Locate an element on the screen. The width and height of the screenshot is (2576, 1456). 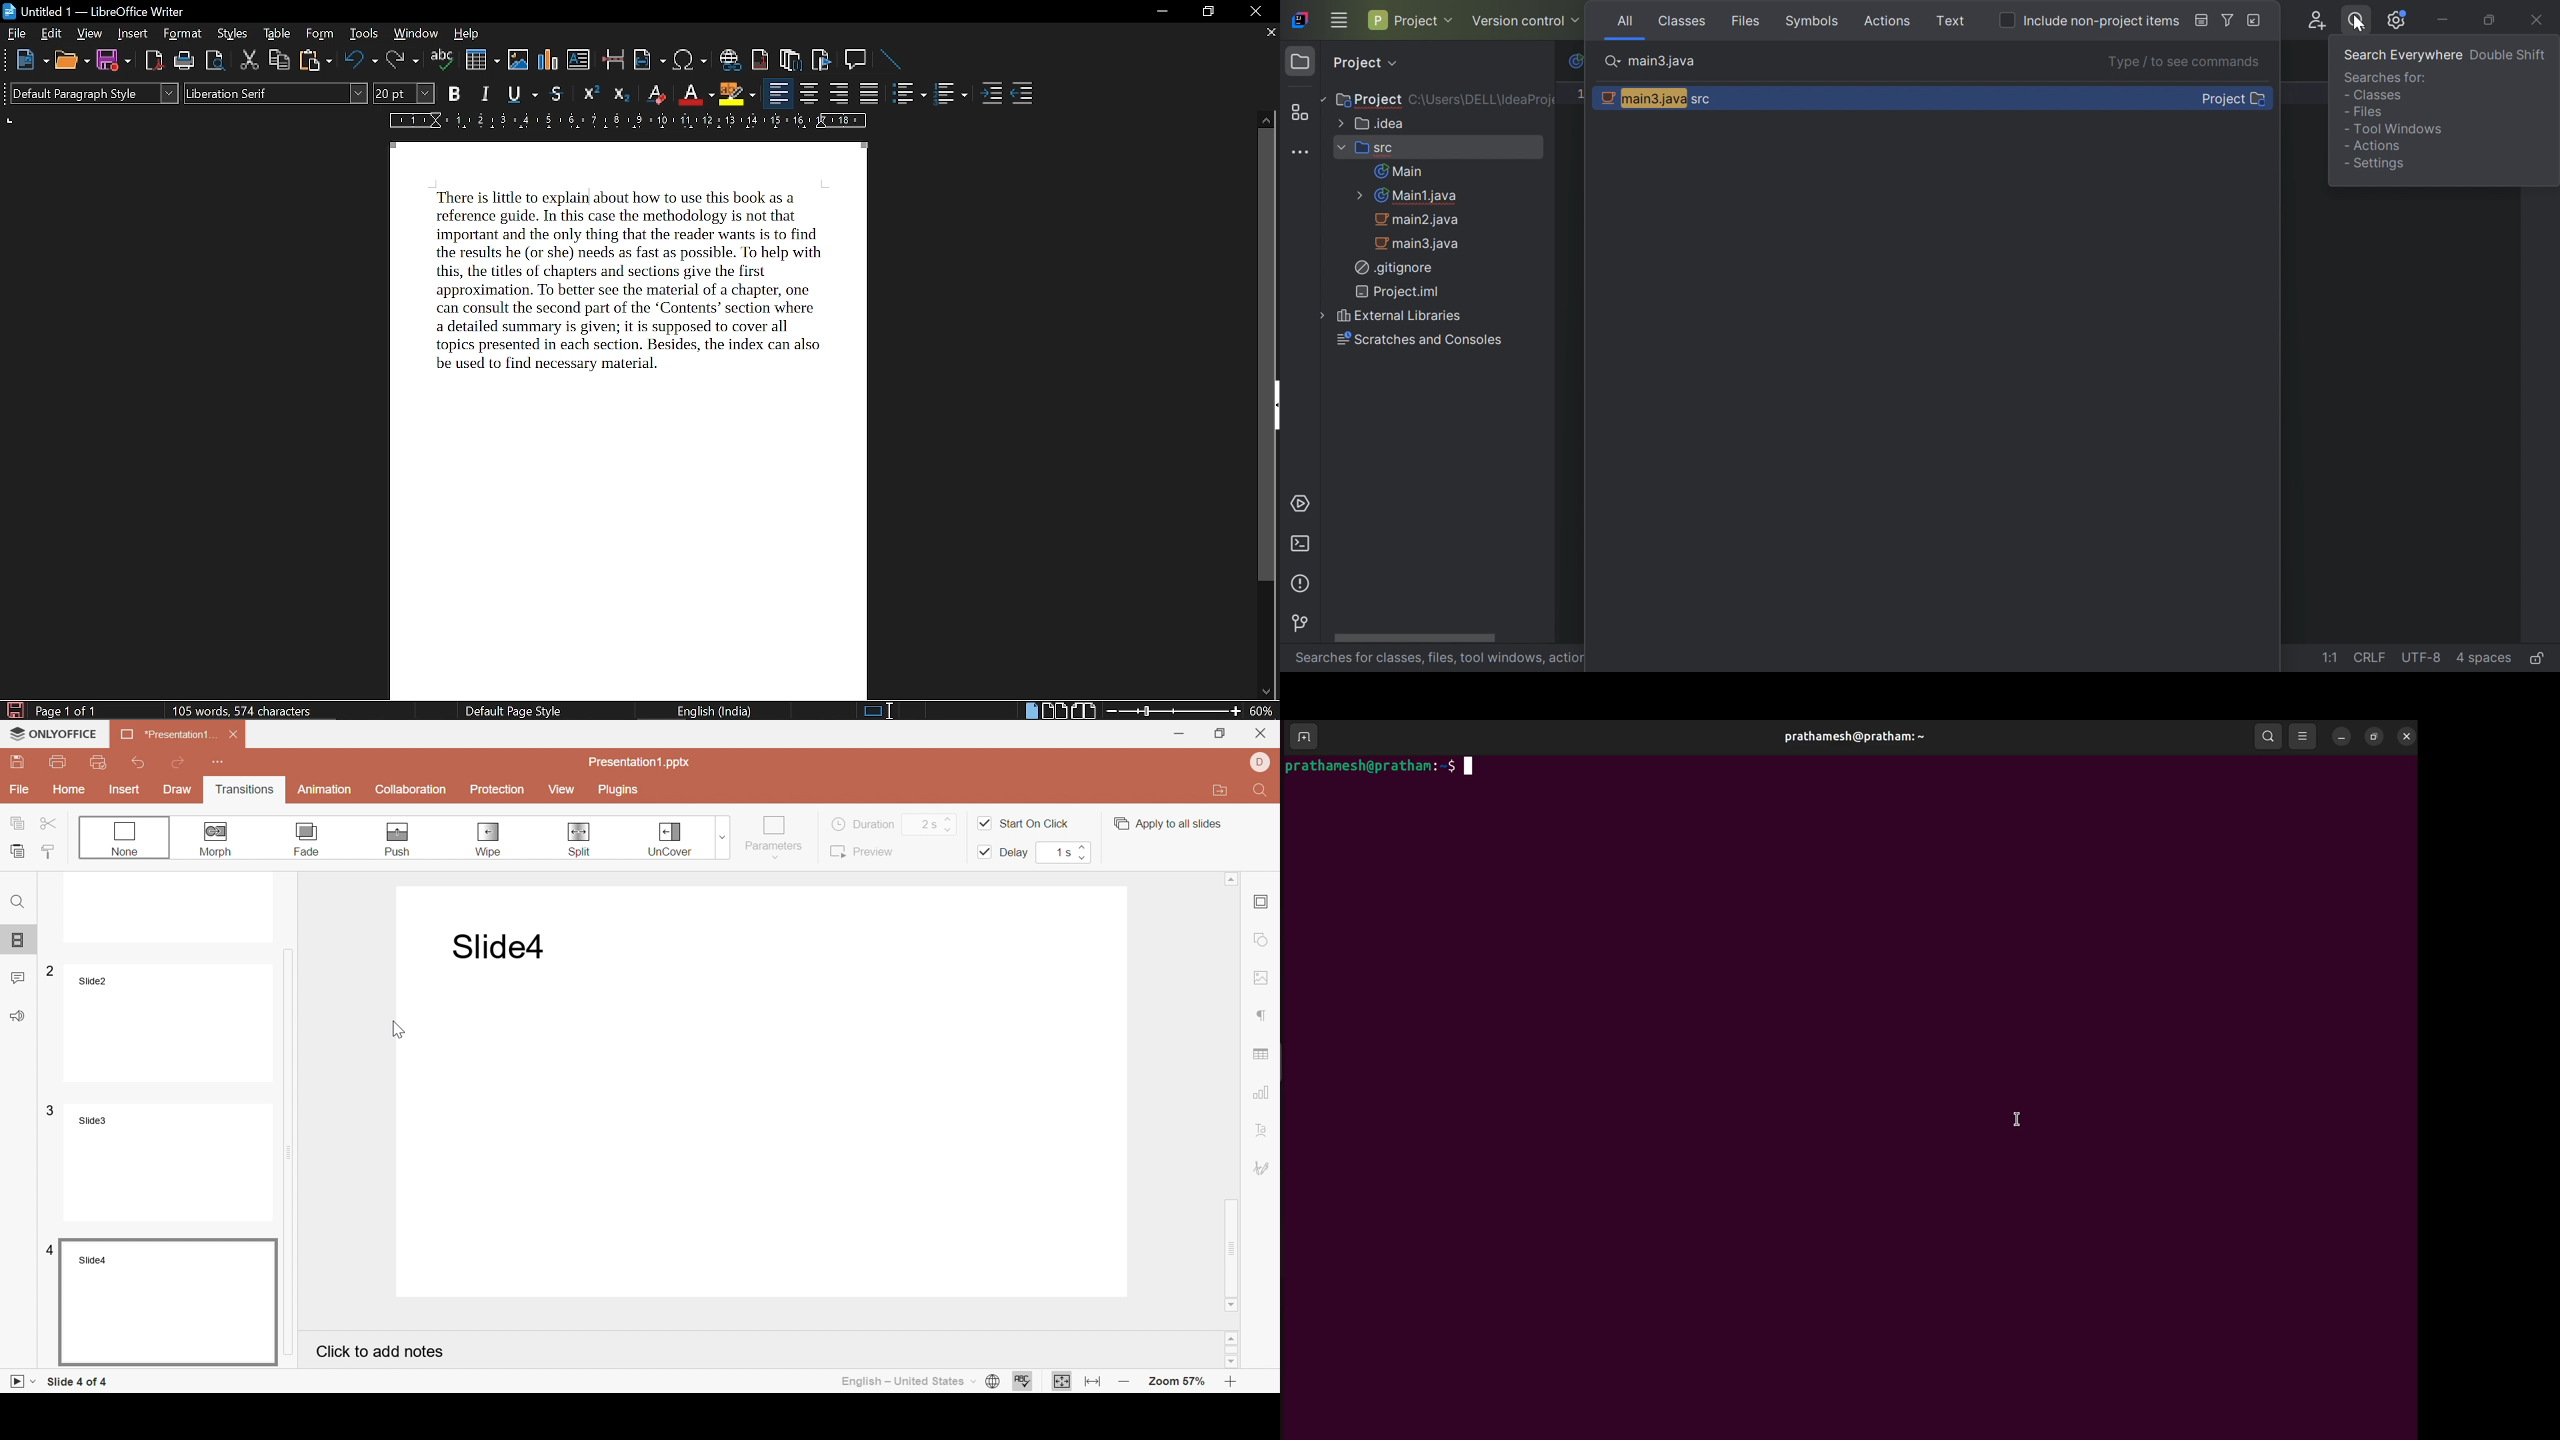
insert symbol is located at coordinates (690, 60).